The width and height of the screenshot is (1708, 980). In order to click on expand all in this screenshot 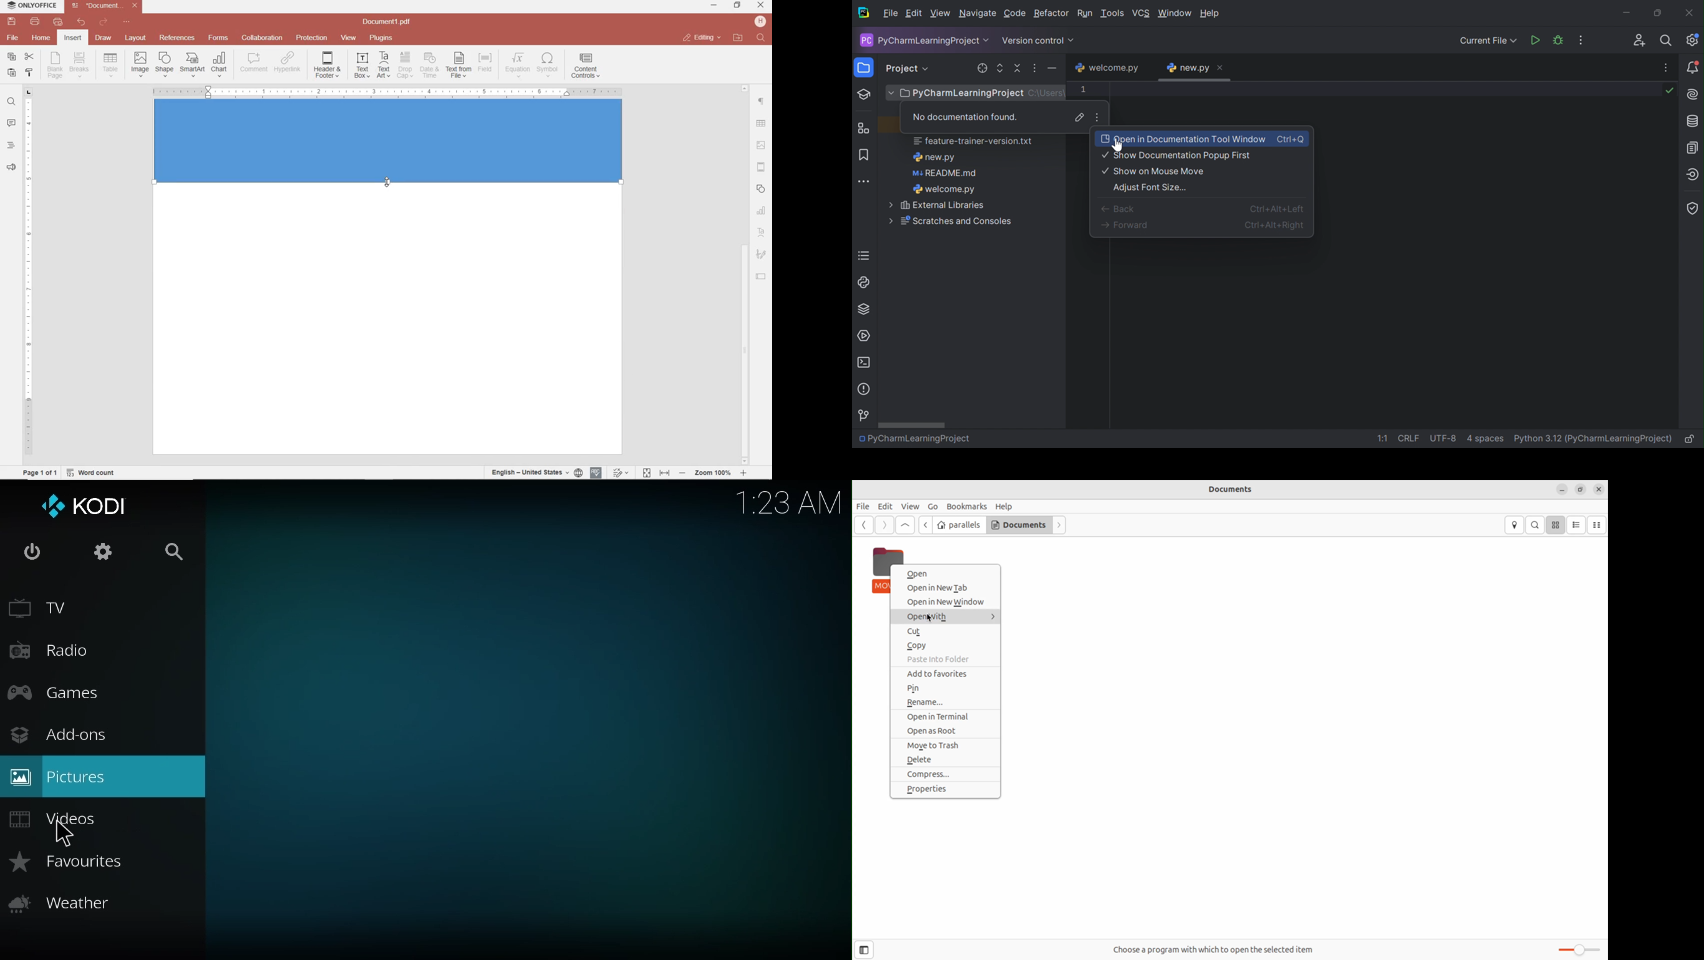, I will do `click(998, 68)`.